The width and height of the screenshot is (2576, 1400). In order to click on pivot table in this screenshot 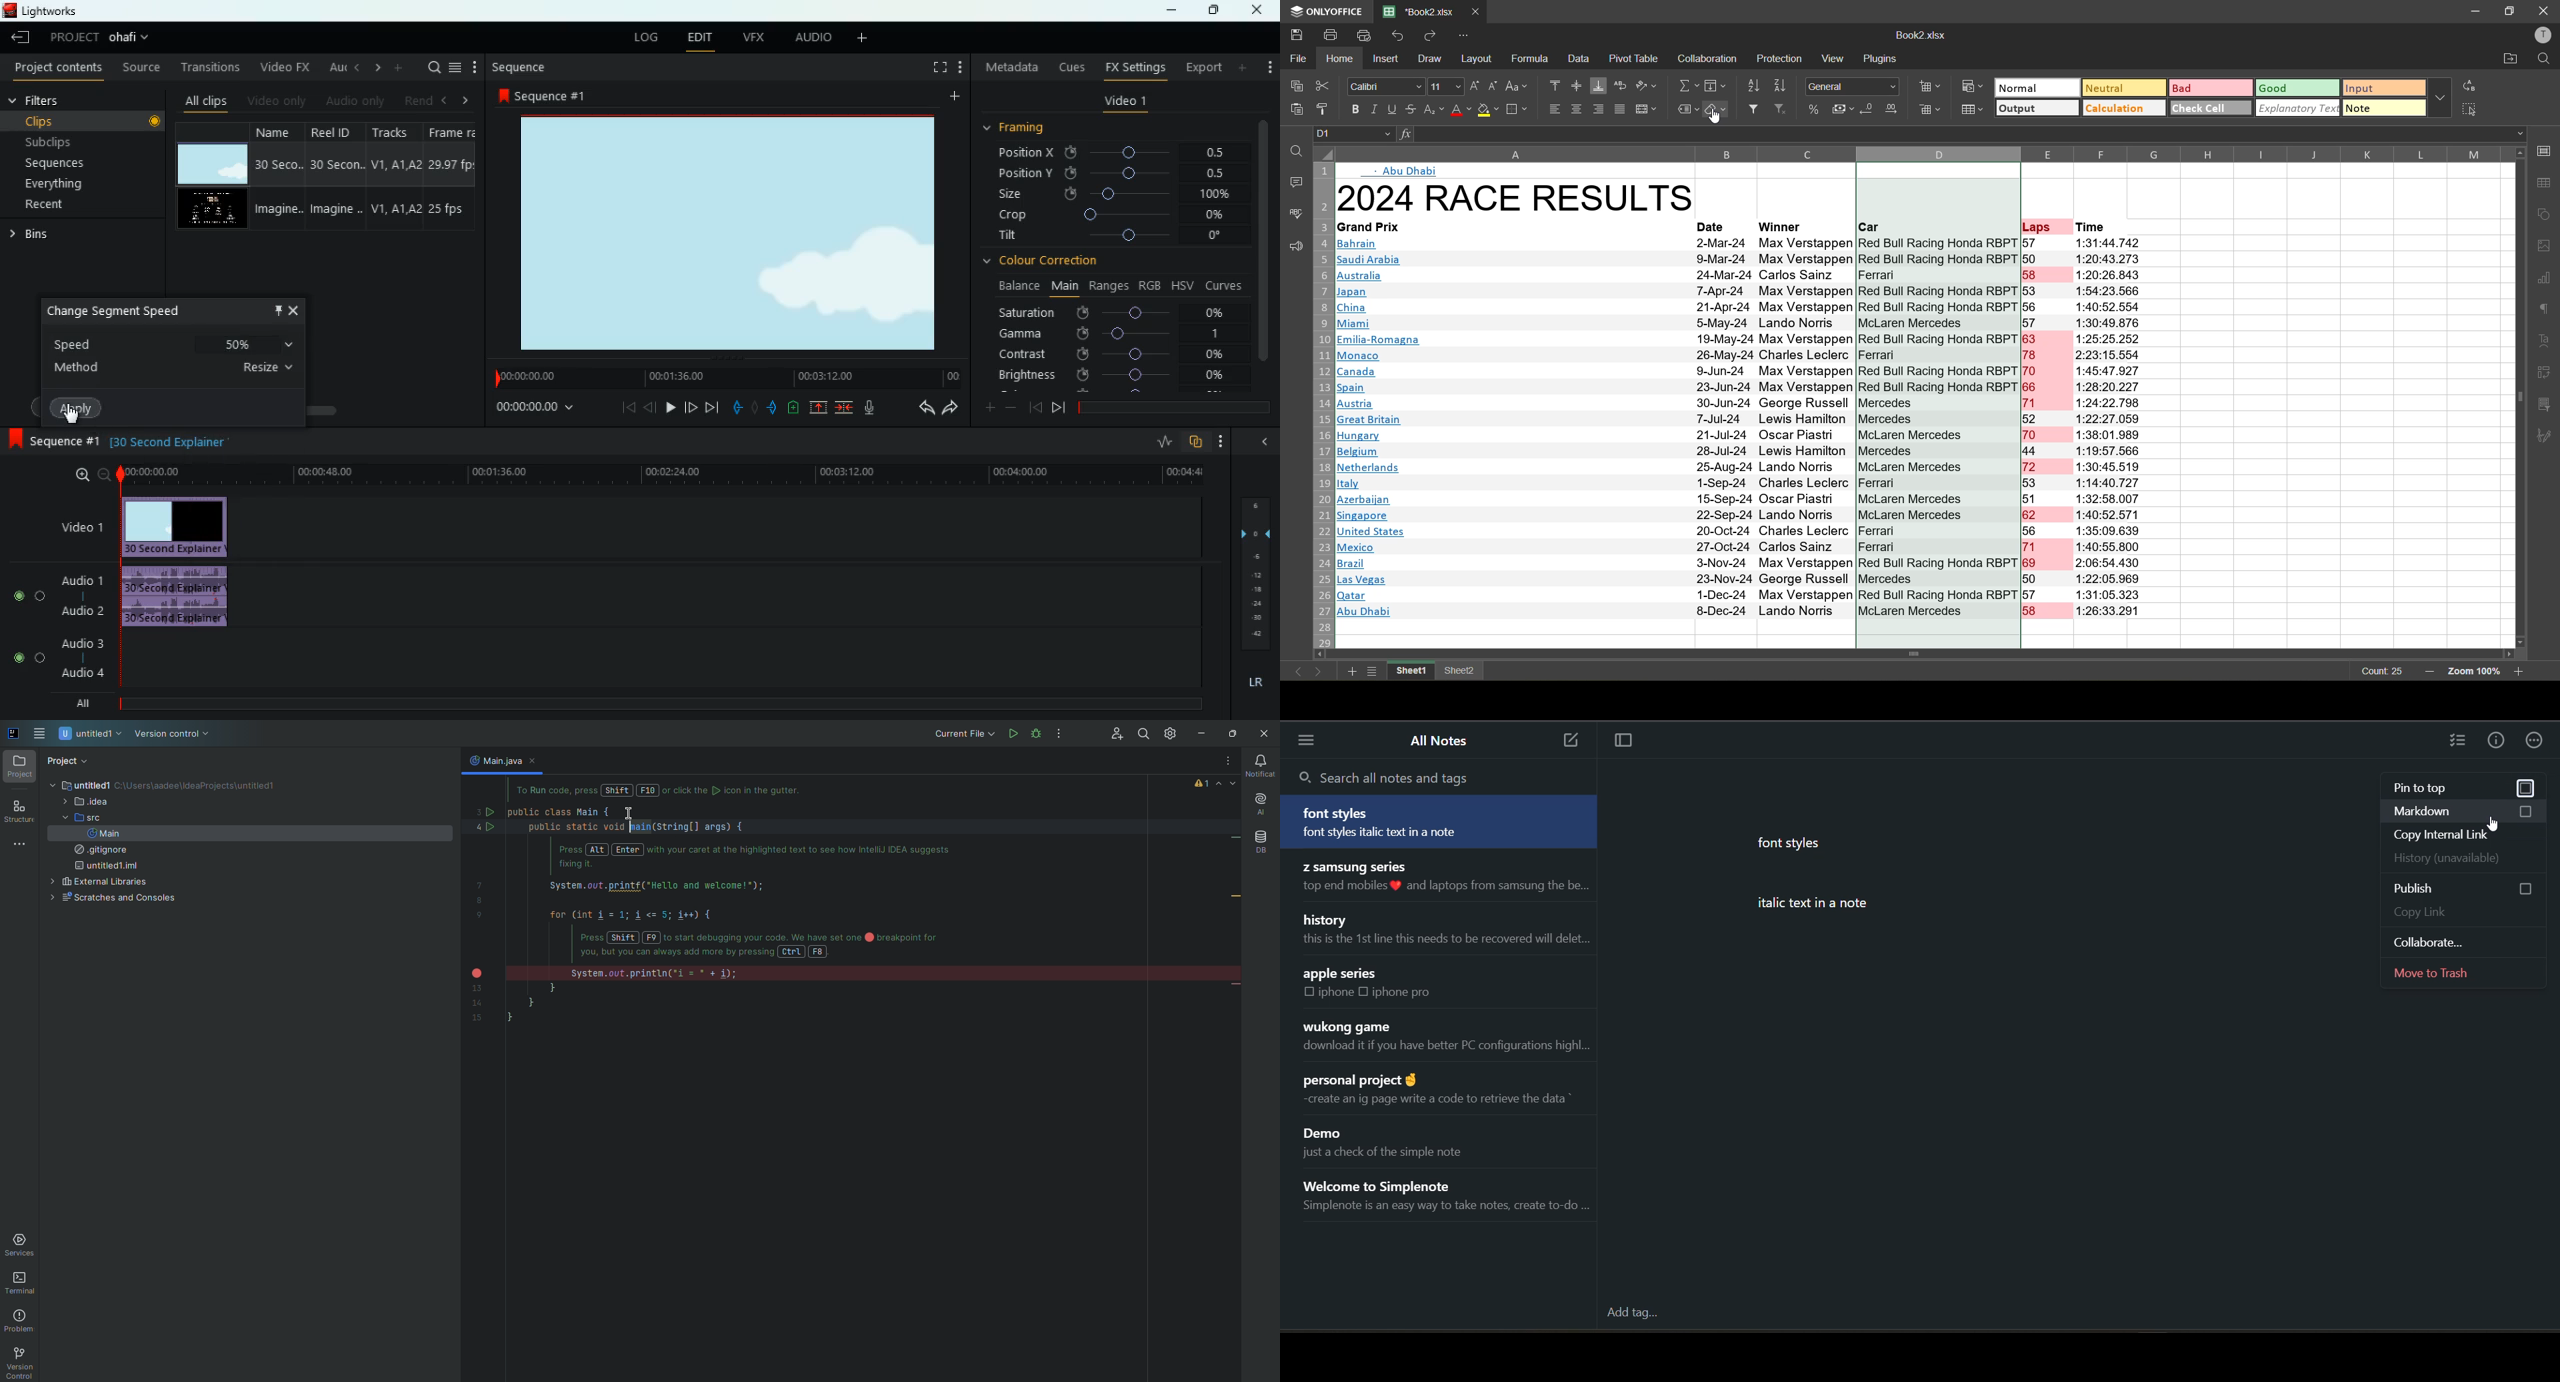, I will do `click(1635, 59)`.